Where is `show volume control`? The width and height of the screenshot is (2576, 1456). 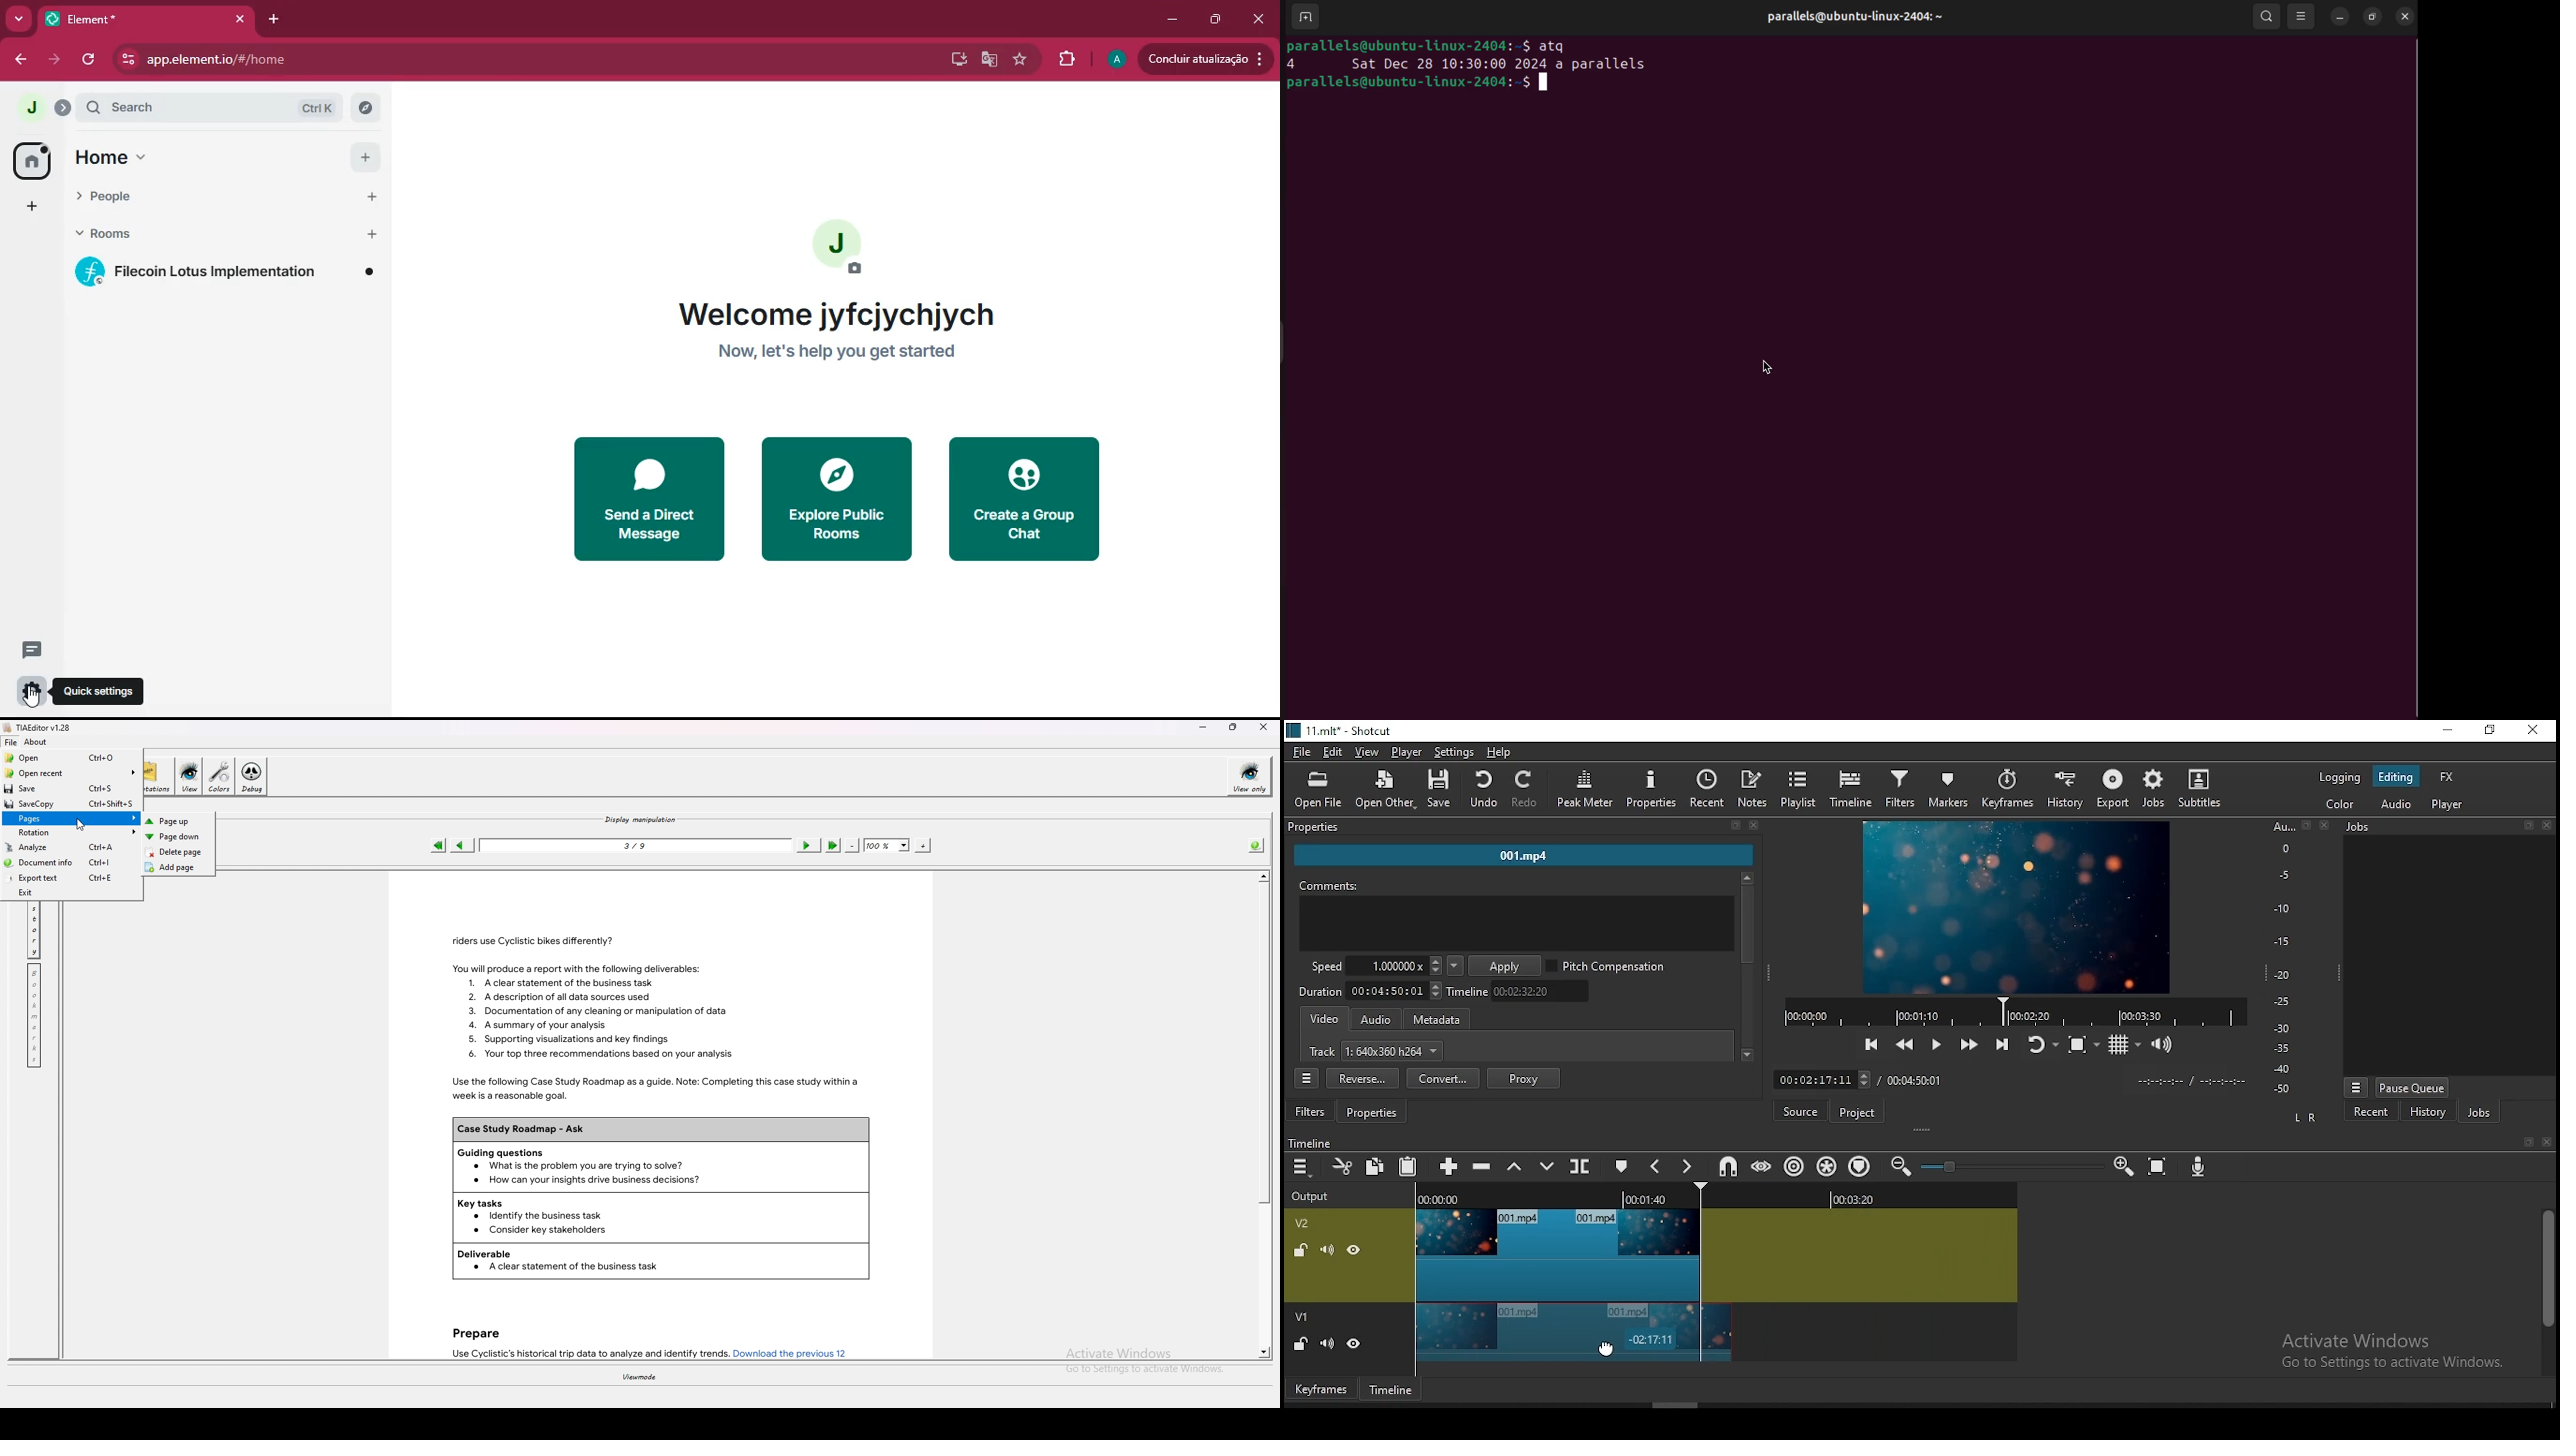
show volume control is located at coordinates (2163, 1047).